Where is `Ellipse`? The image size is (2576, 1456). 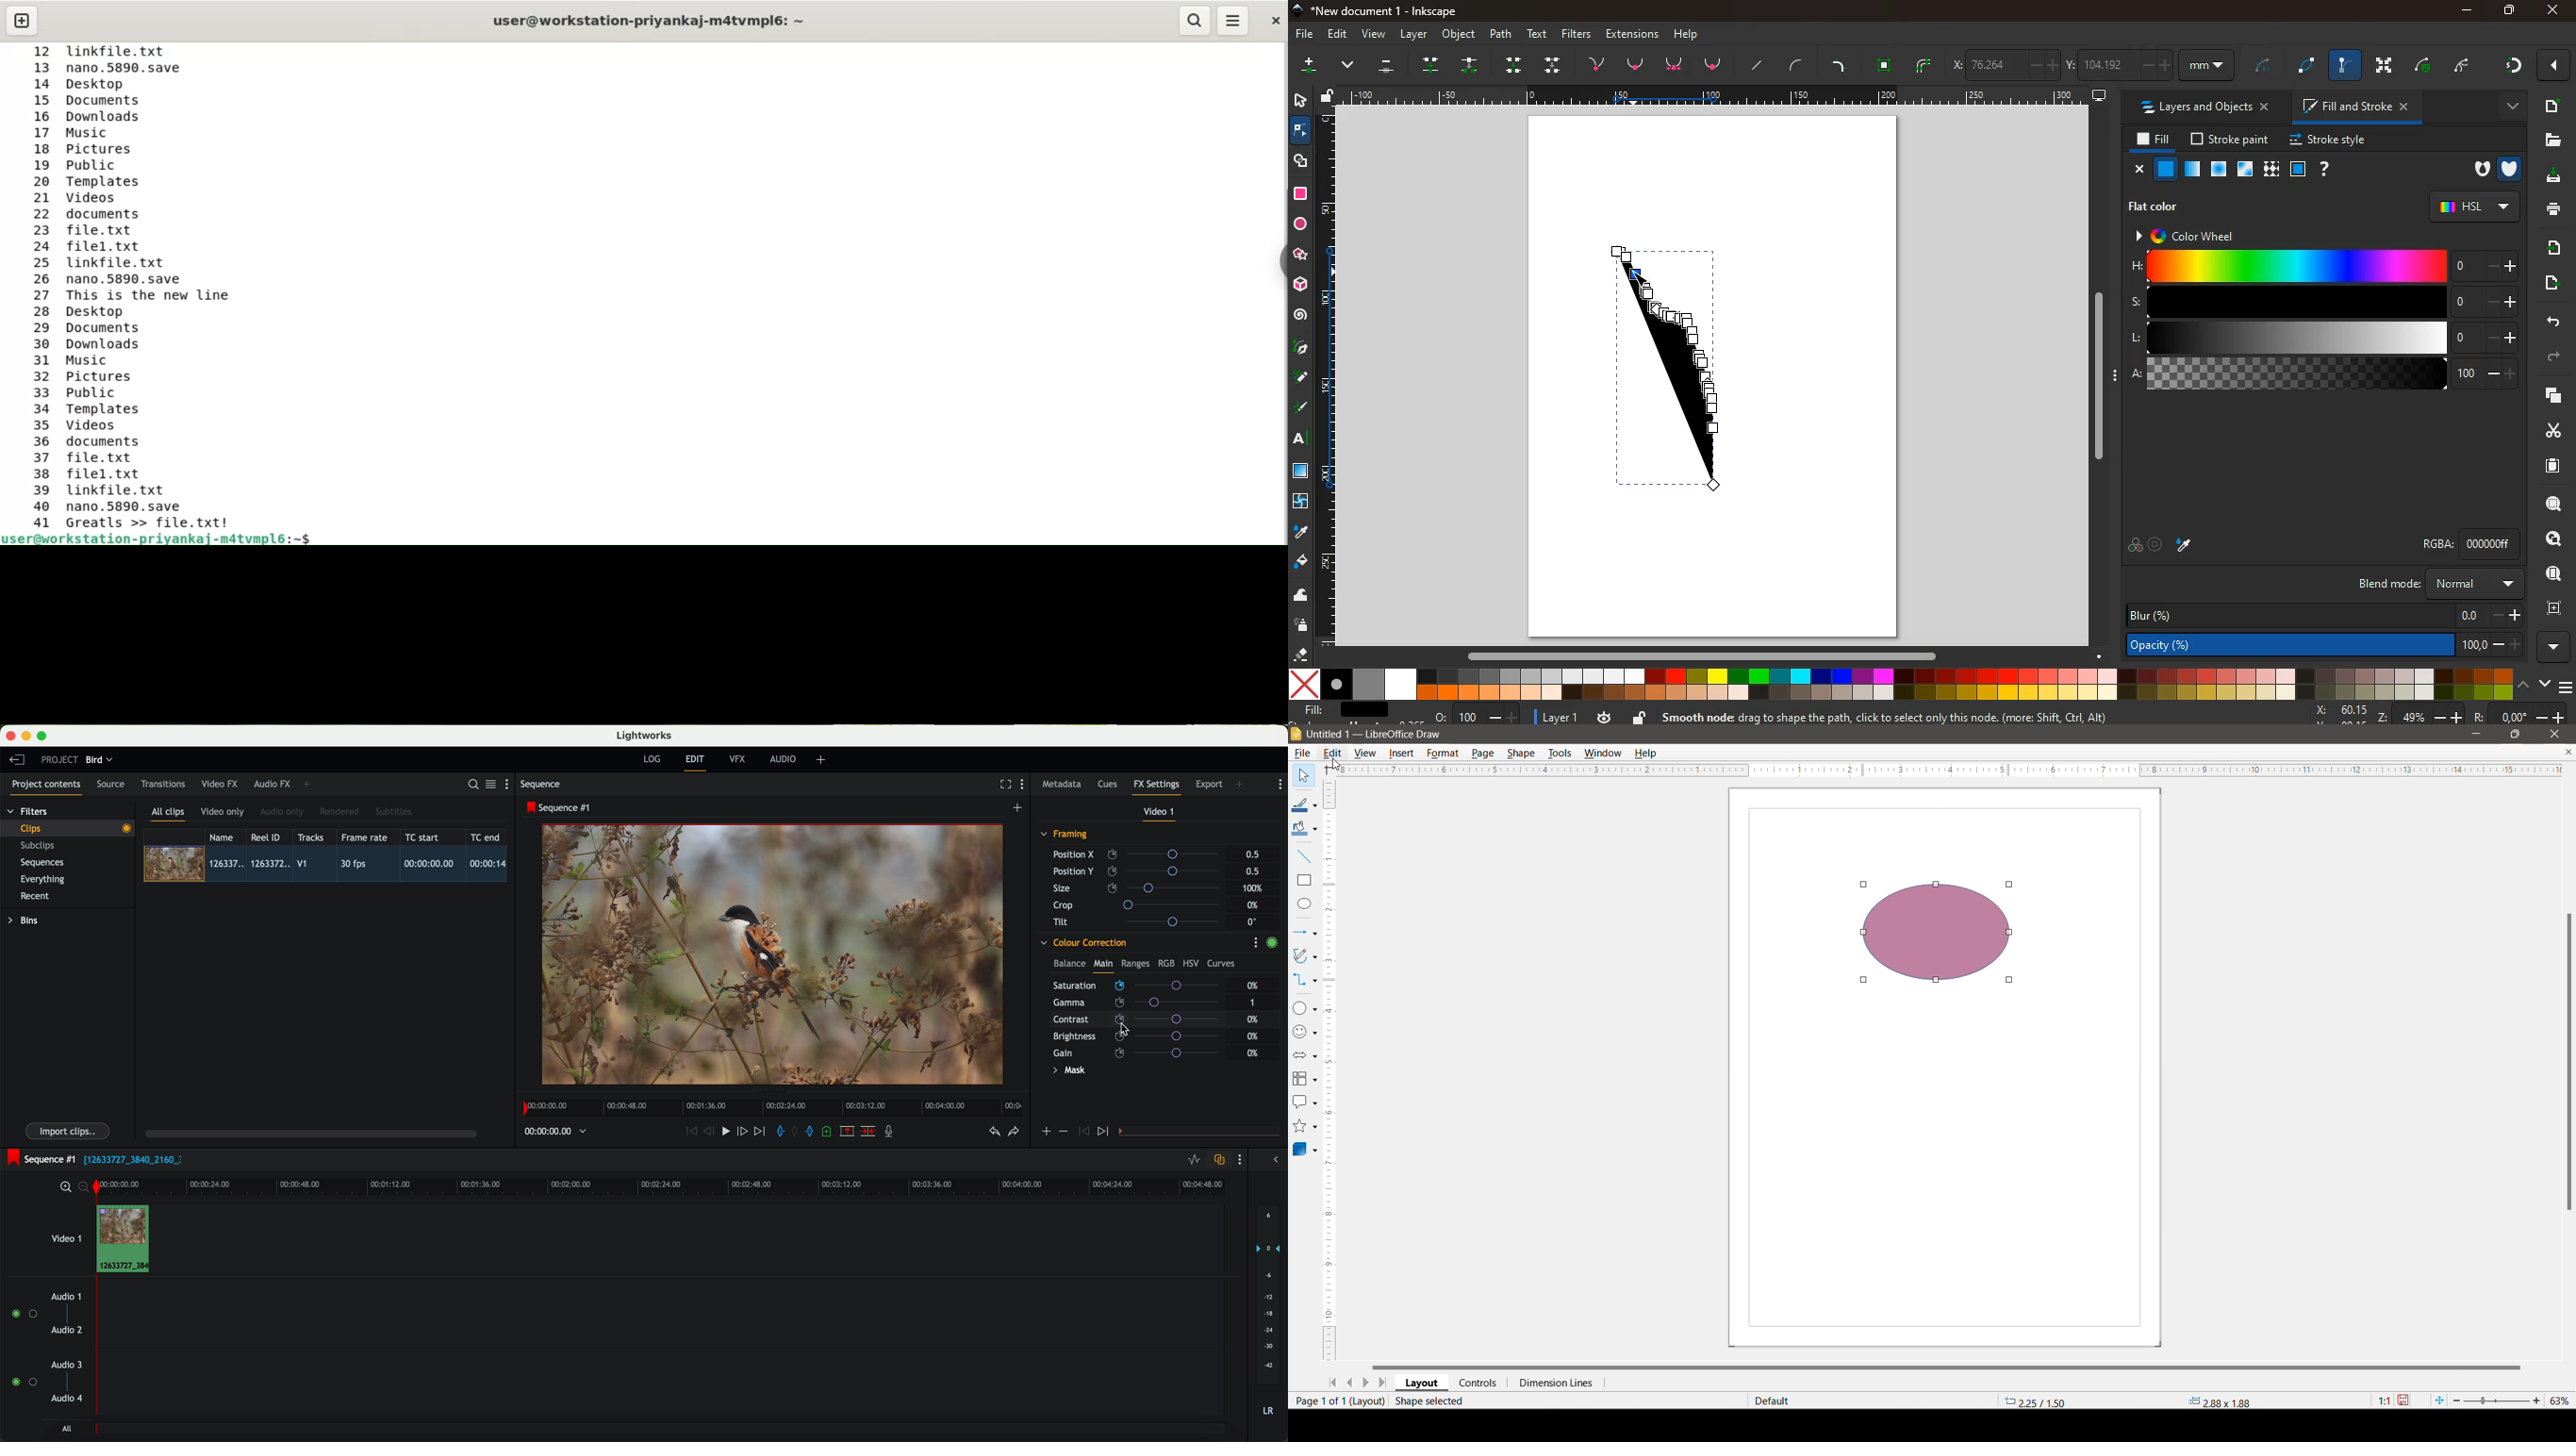
Ellipse is located at coordinates (1303, 903).